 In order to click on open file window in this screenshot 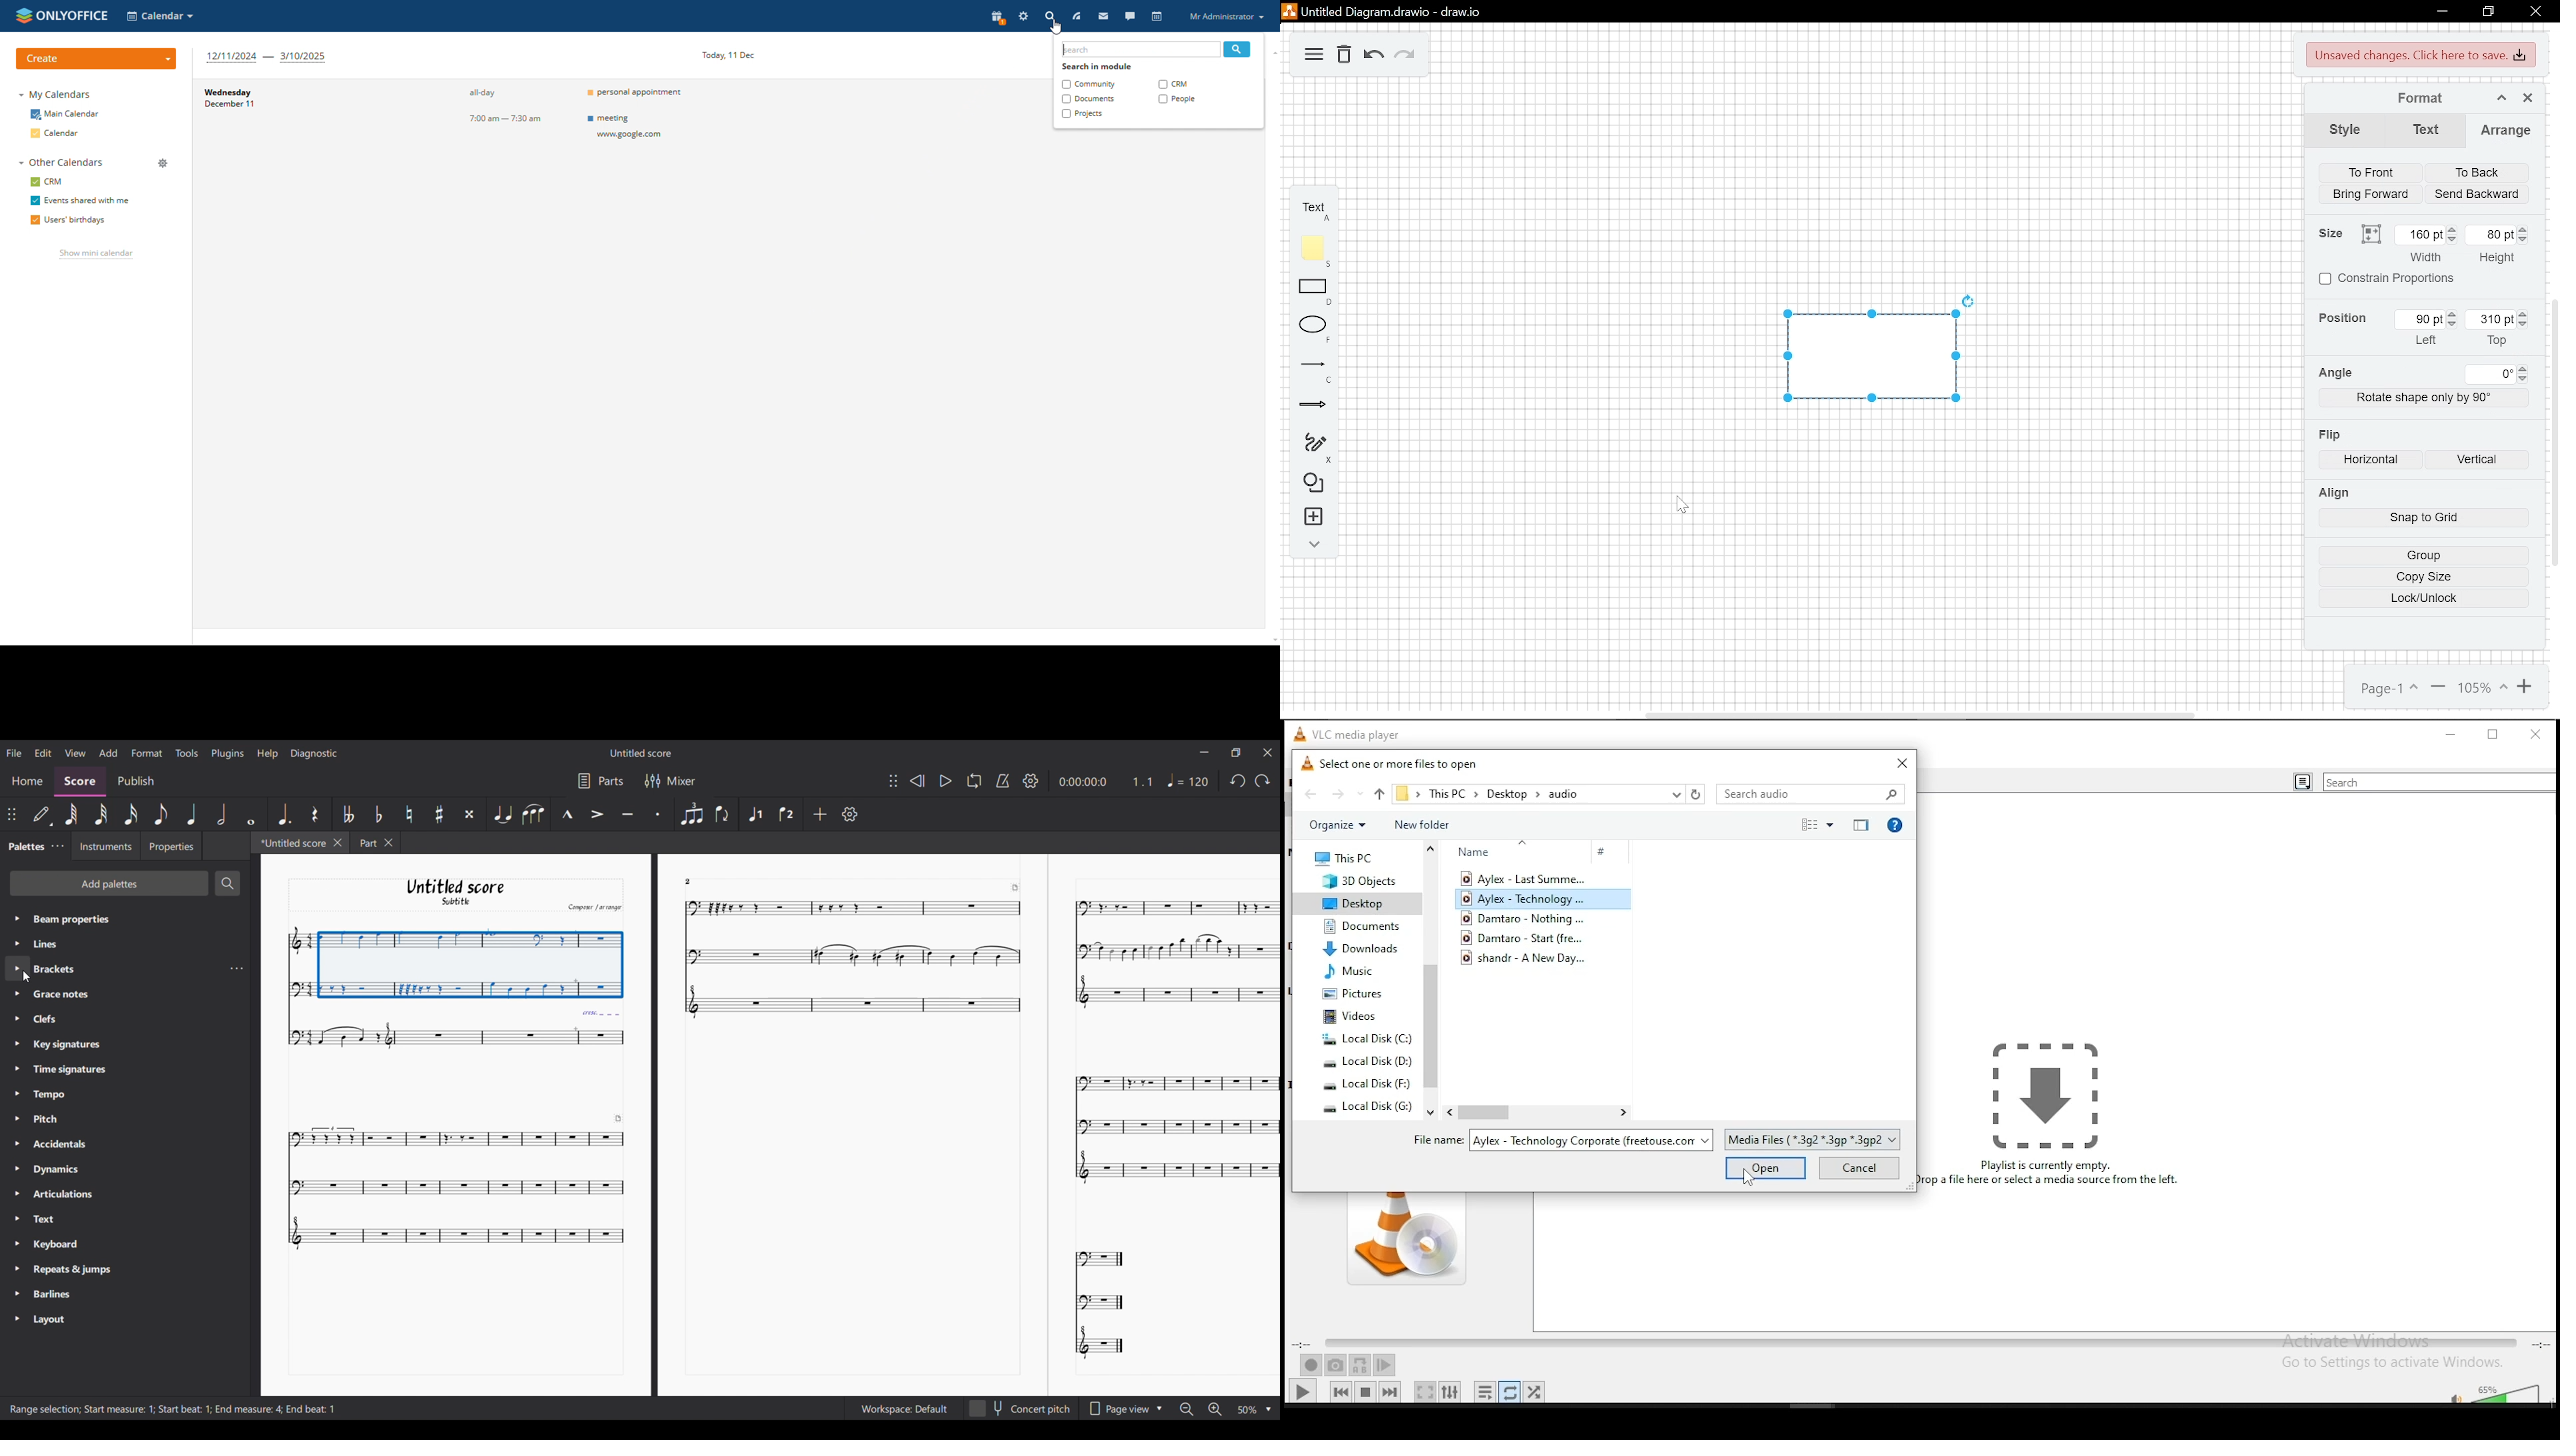, I will do `click(1395, 765)`.